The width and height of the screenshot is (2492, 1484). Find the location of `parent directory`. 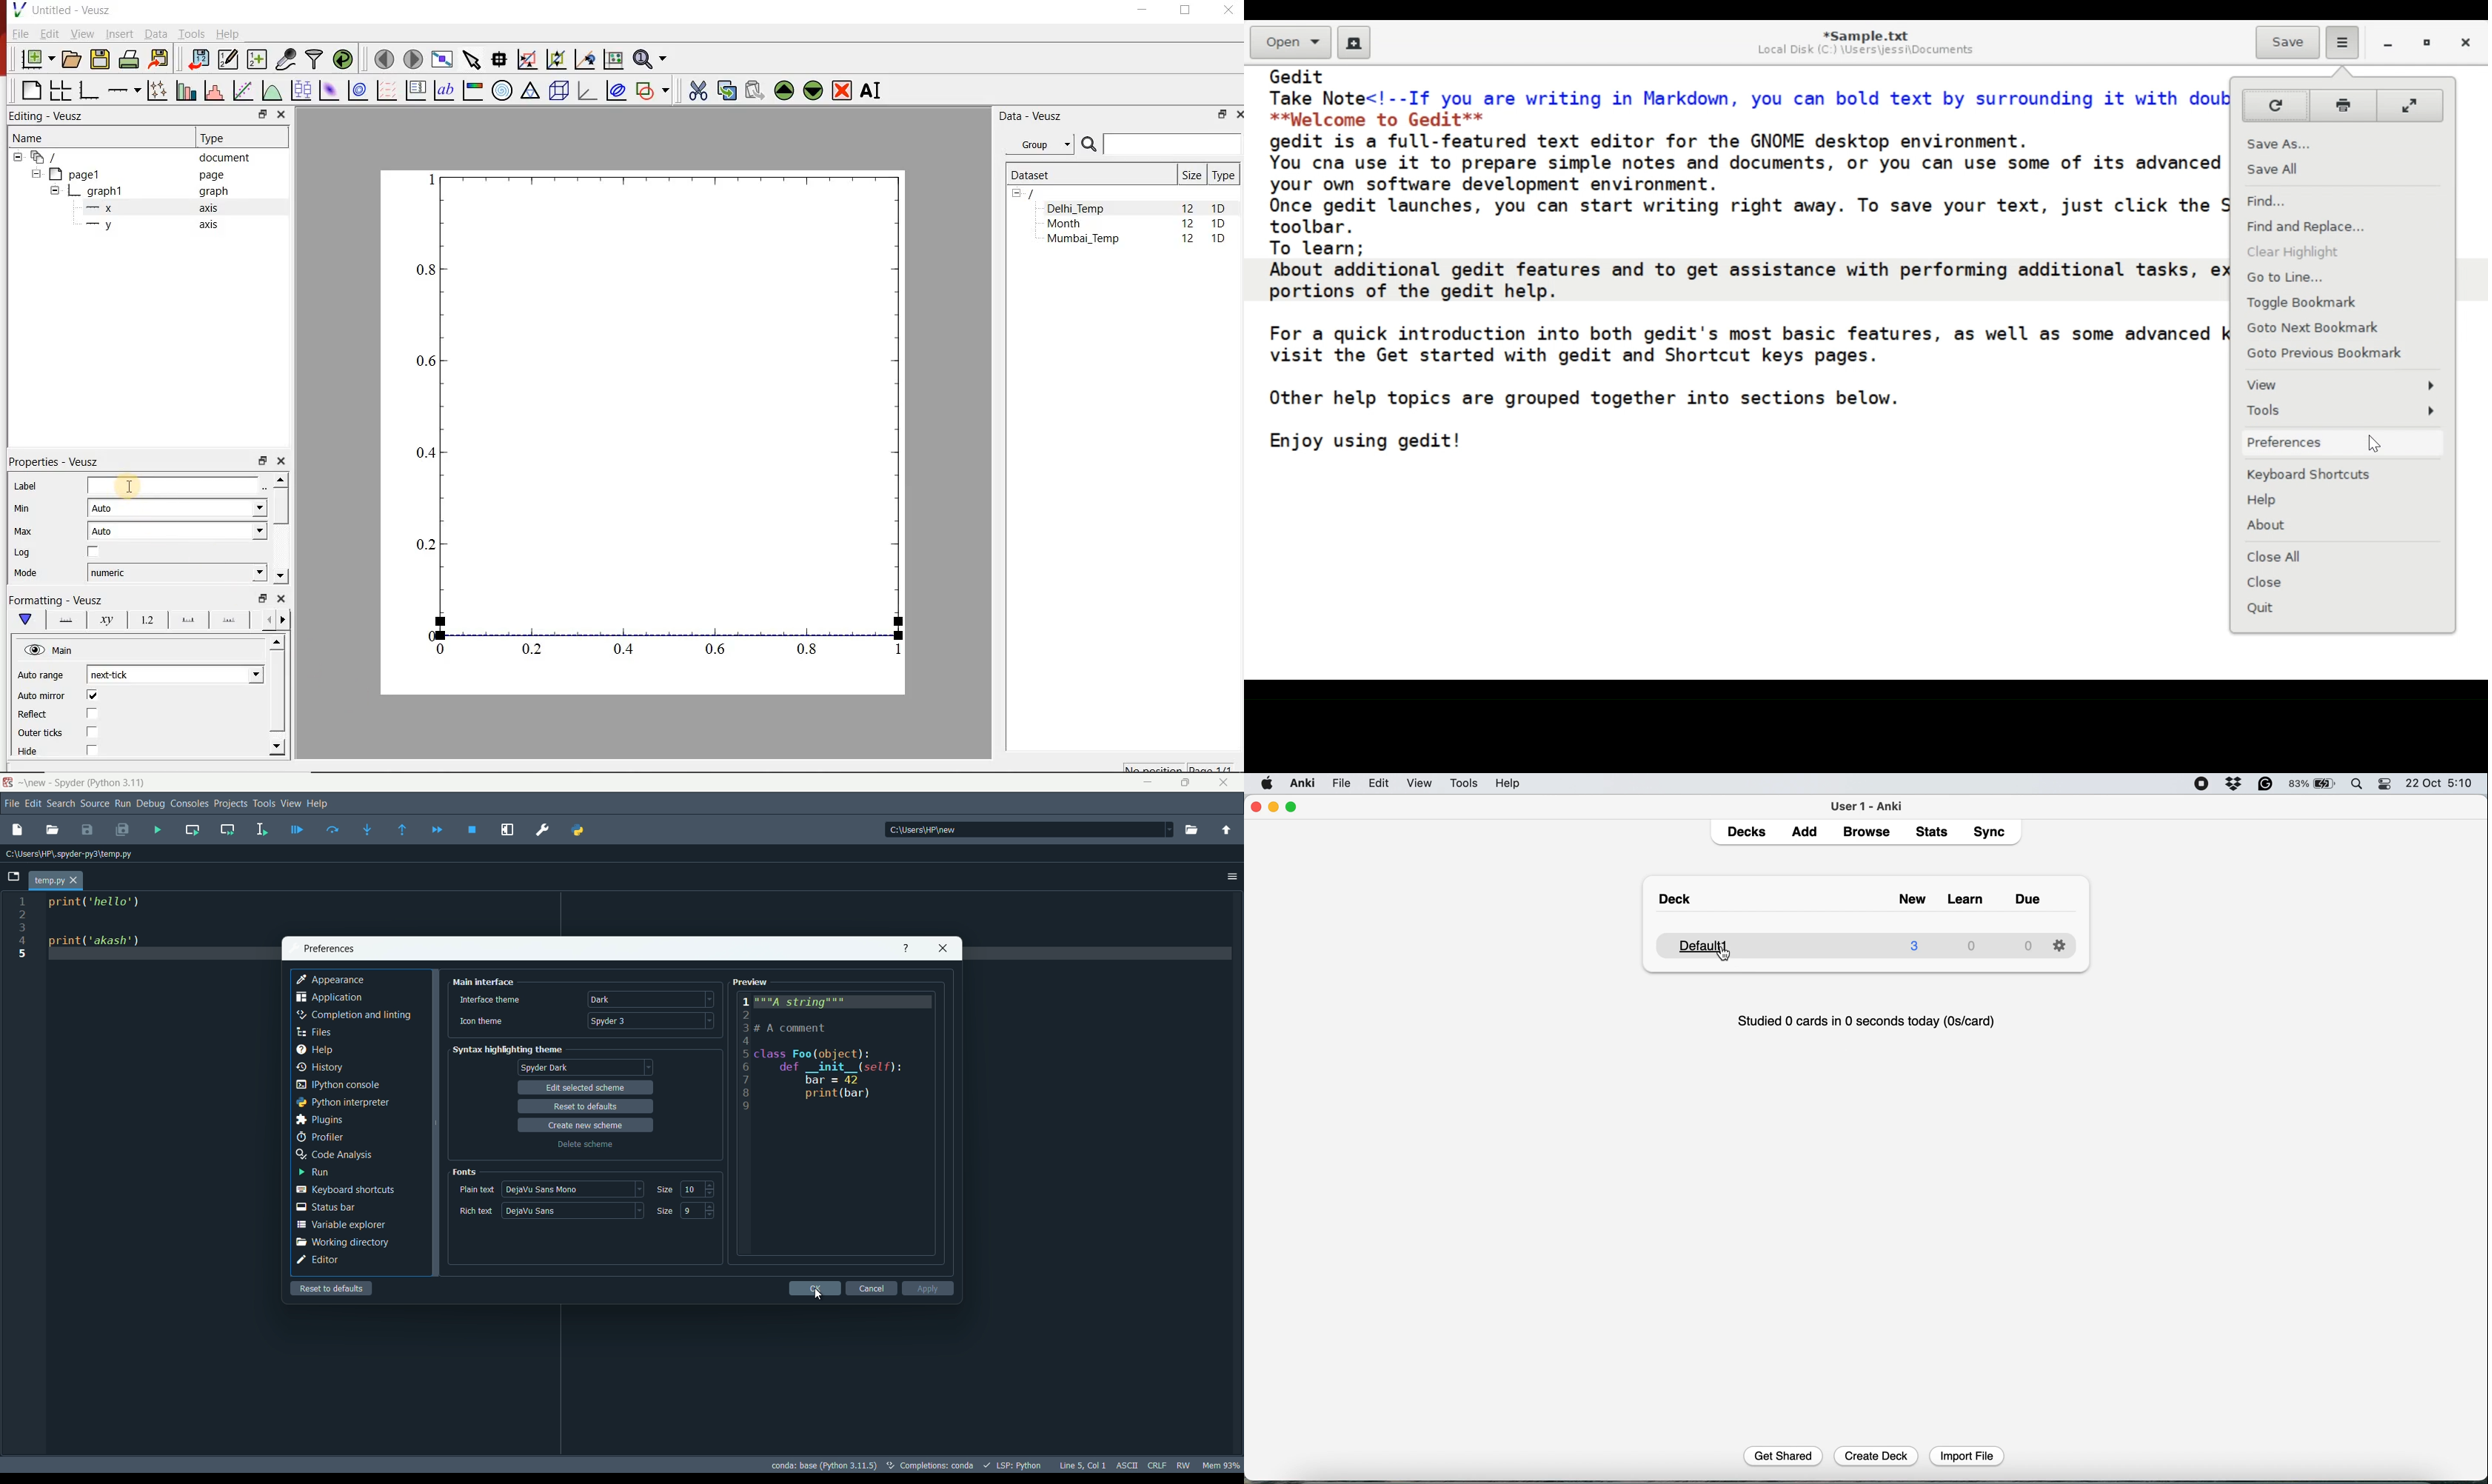

parent directory is located at coordinates (1225, 831).